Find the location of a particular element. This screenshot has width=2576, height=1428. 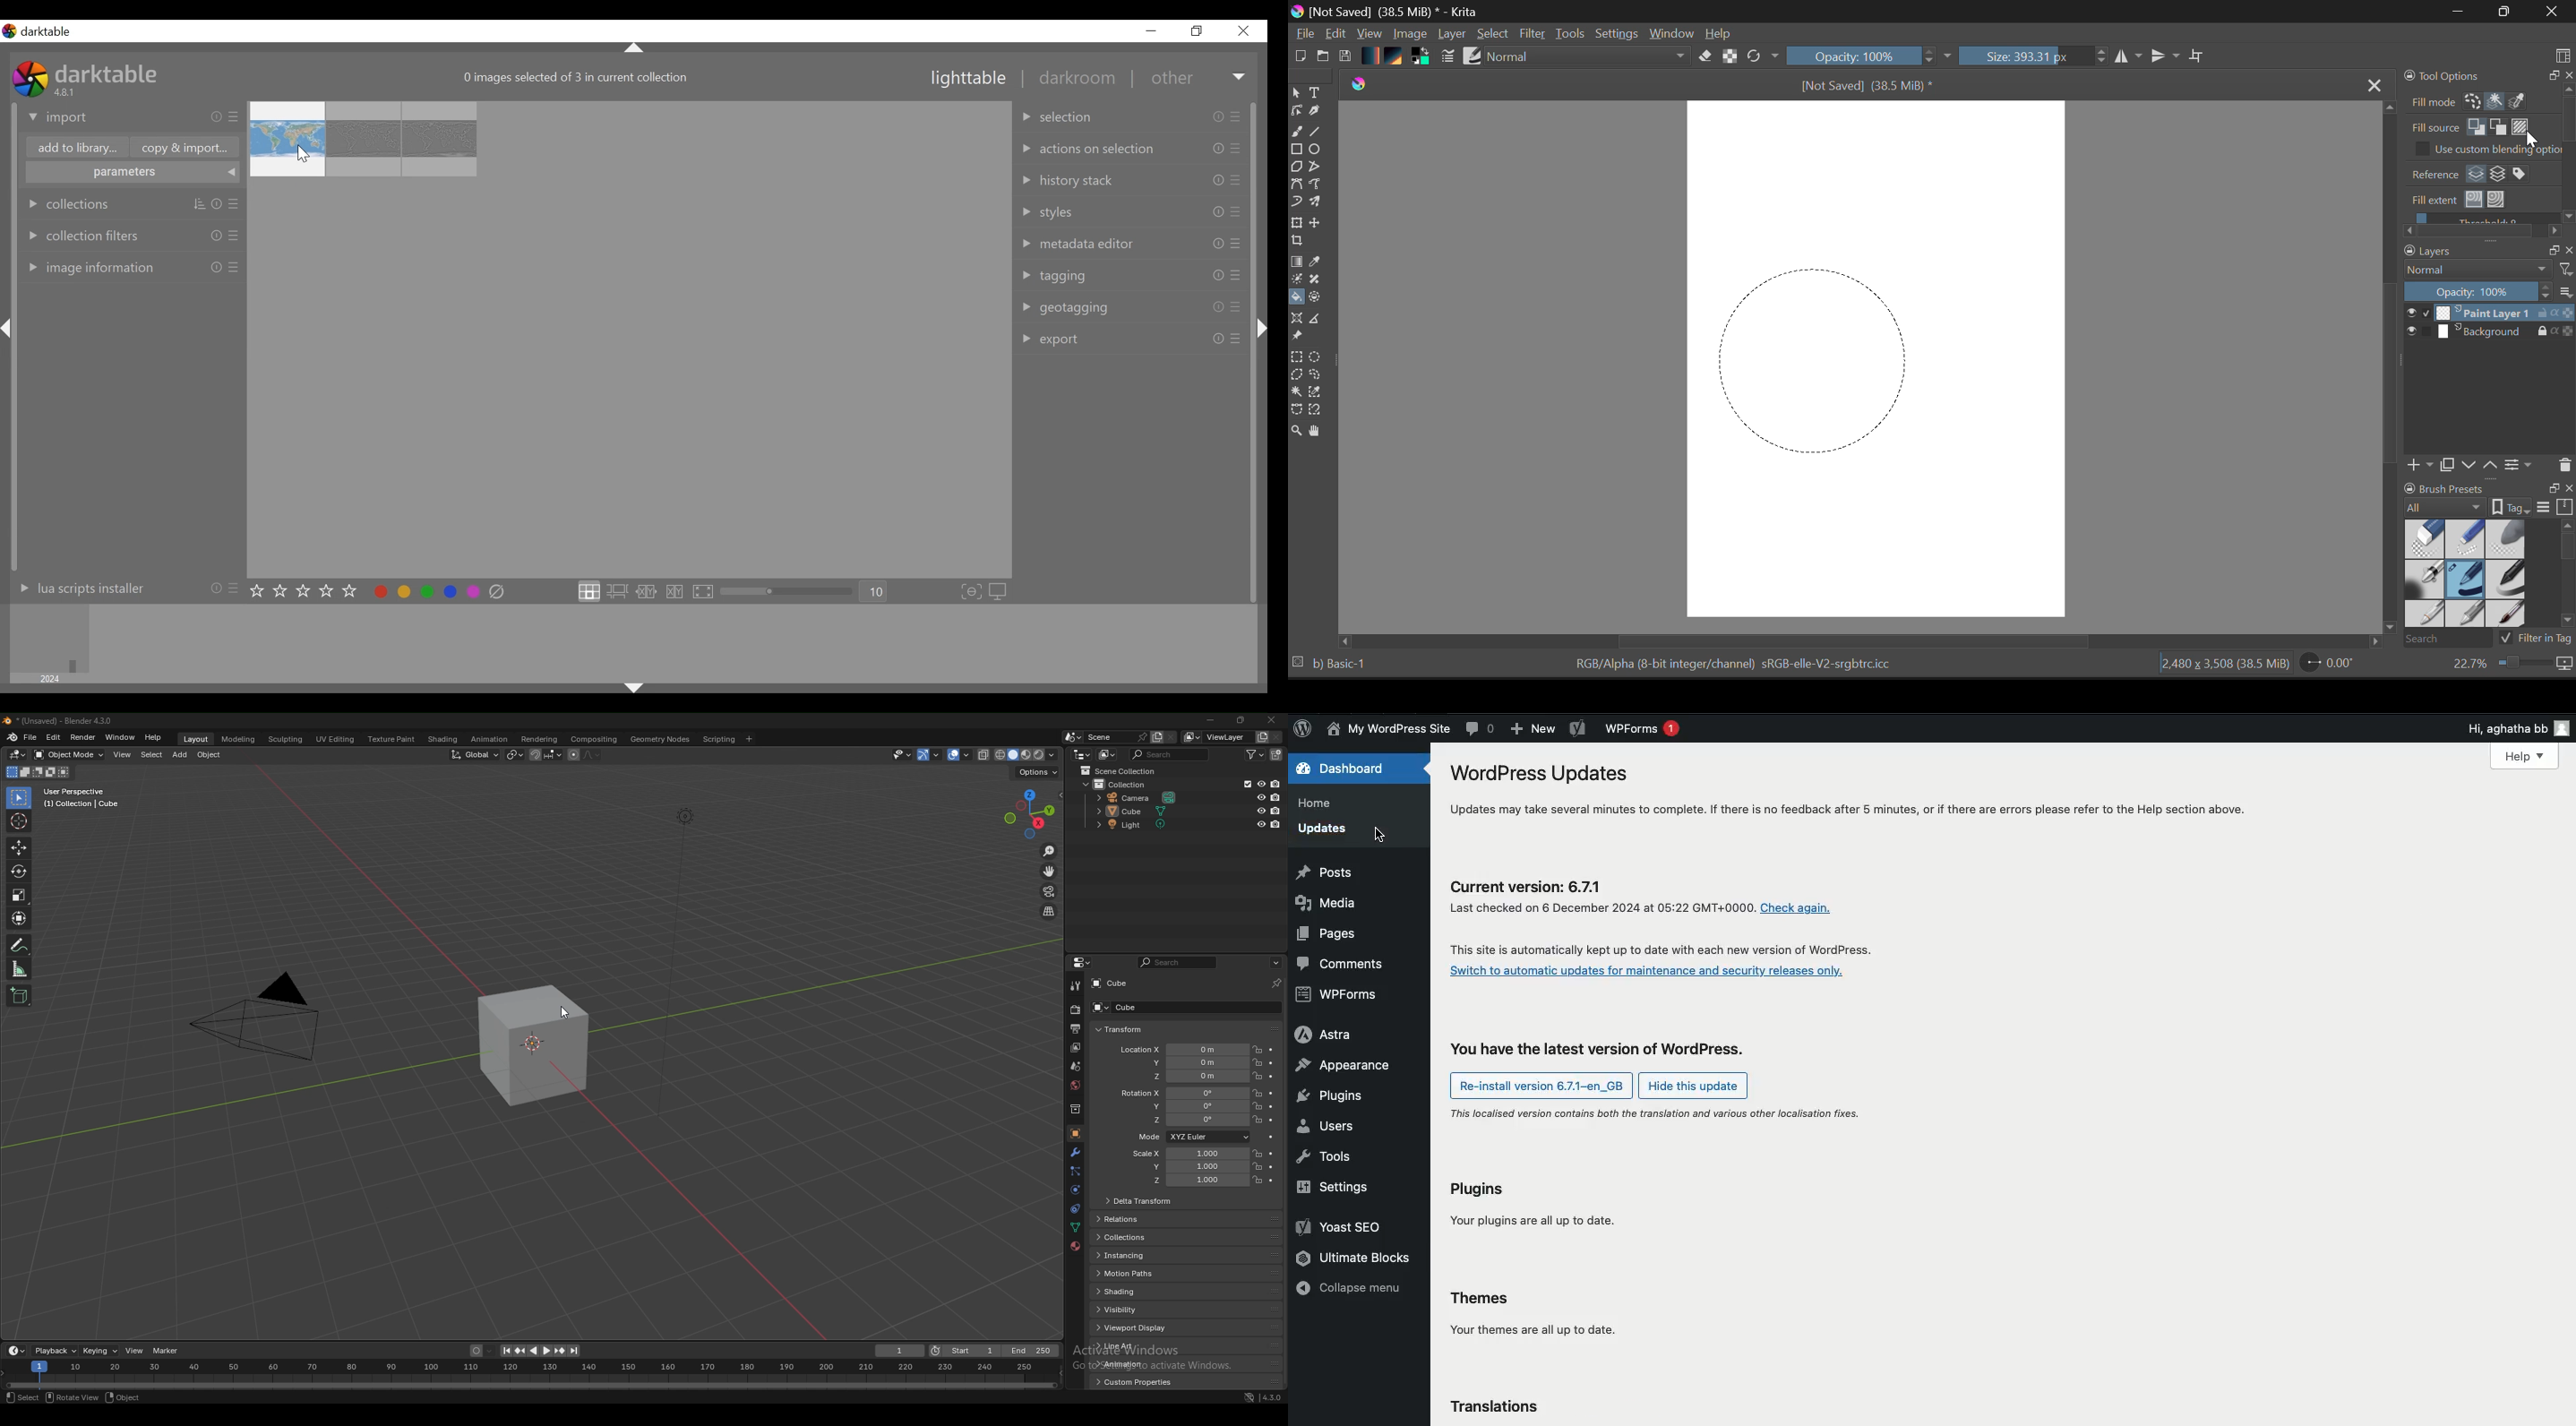

scene is located at coordinates (1077, 1065).